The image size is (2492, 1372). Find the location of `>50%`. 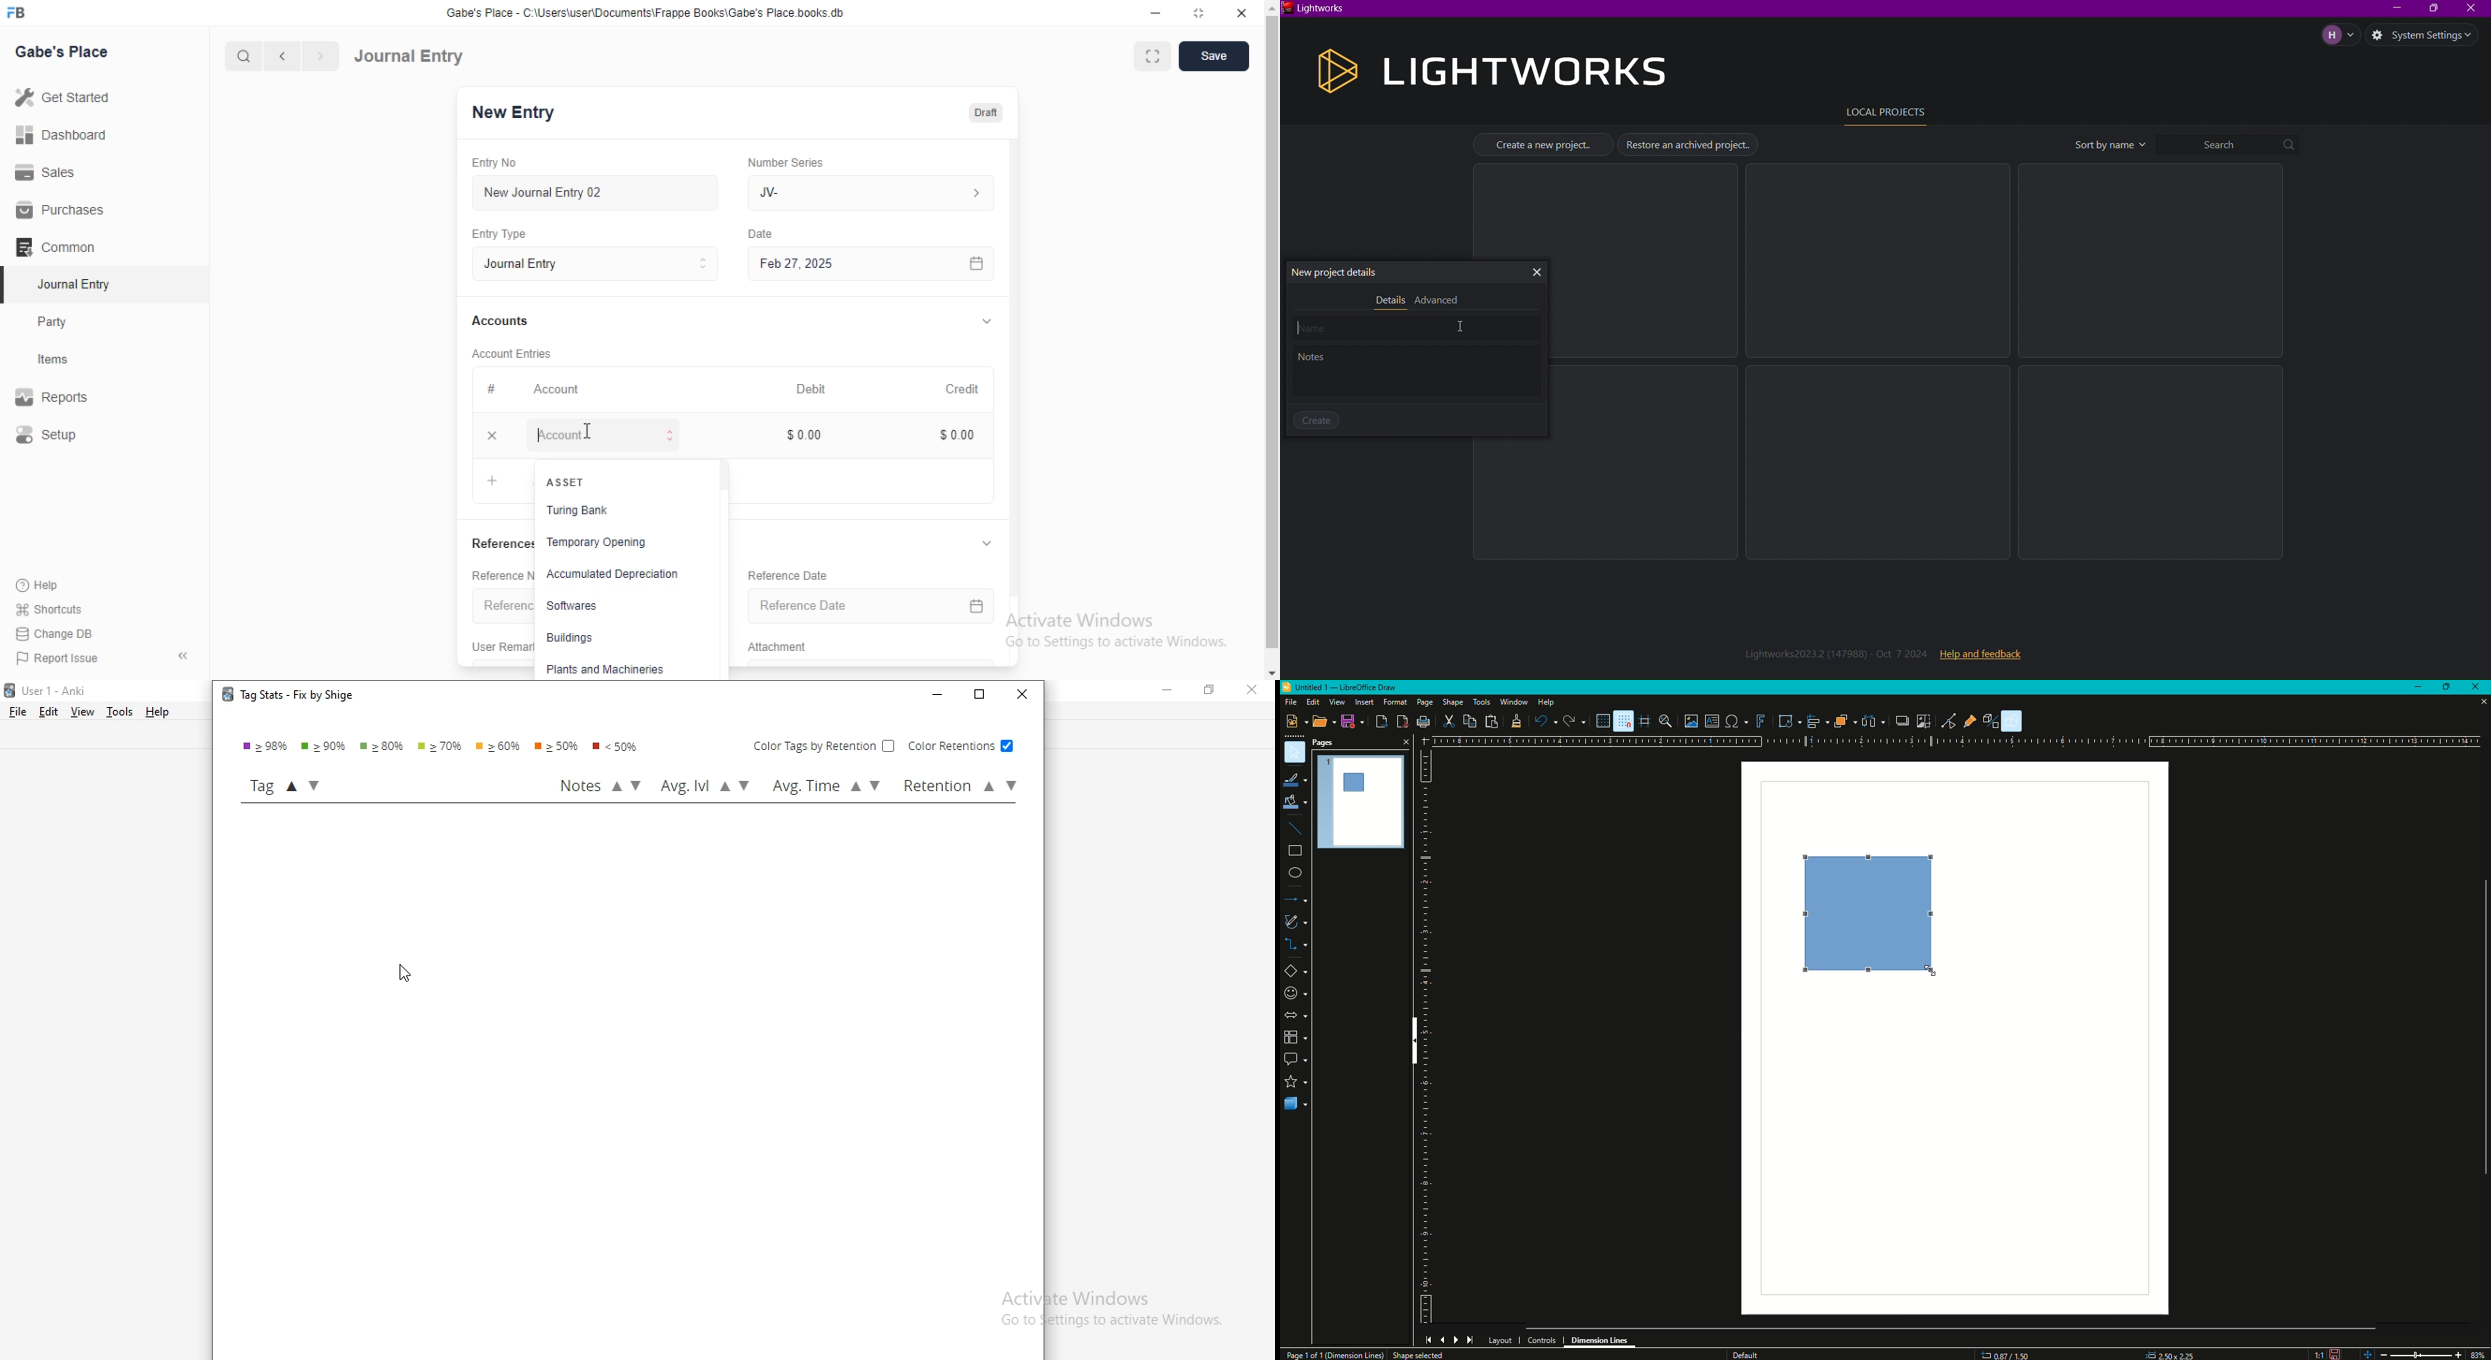

>50% is located at coordinates (559, 746).